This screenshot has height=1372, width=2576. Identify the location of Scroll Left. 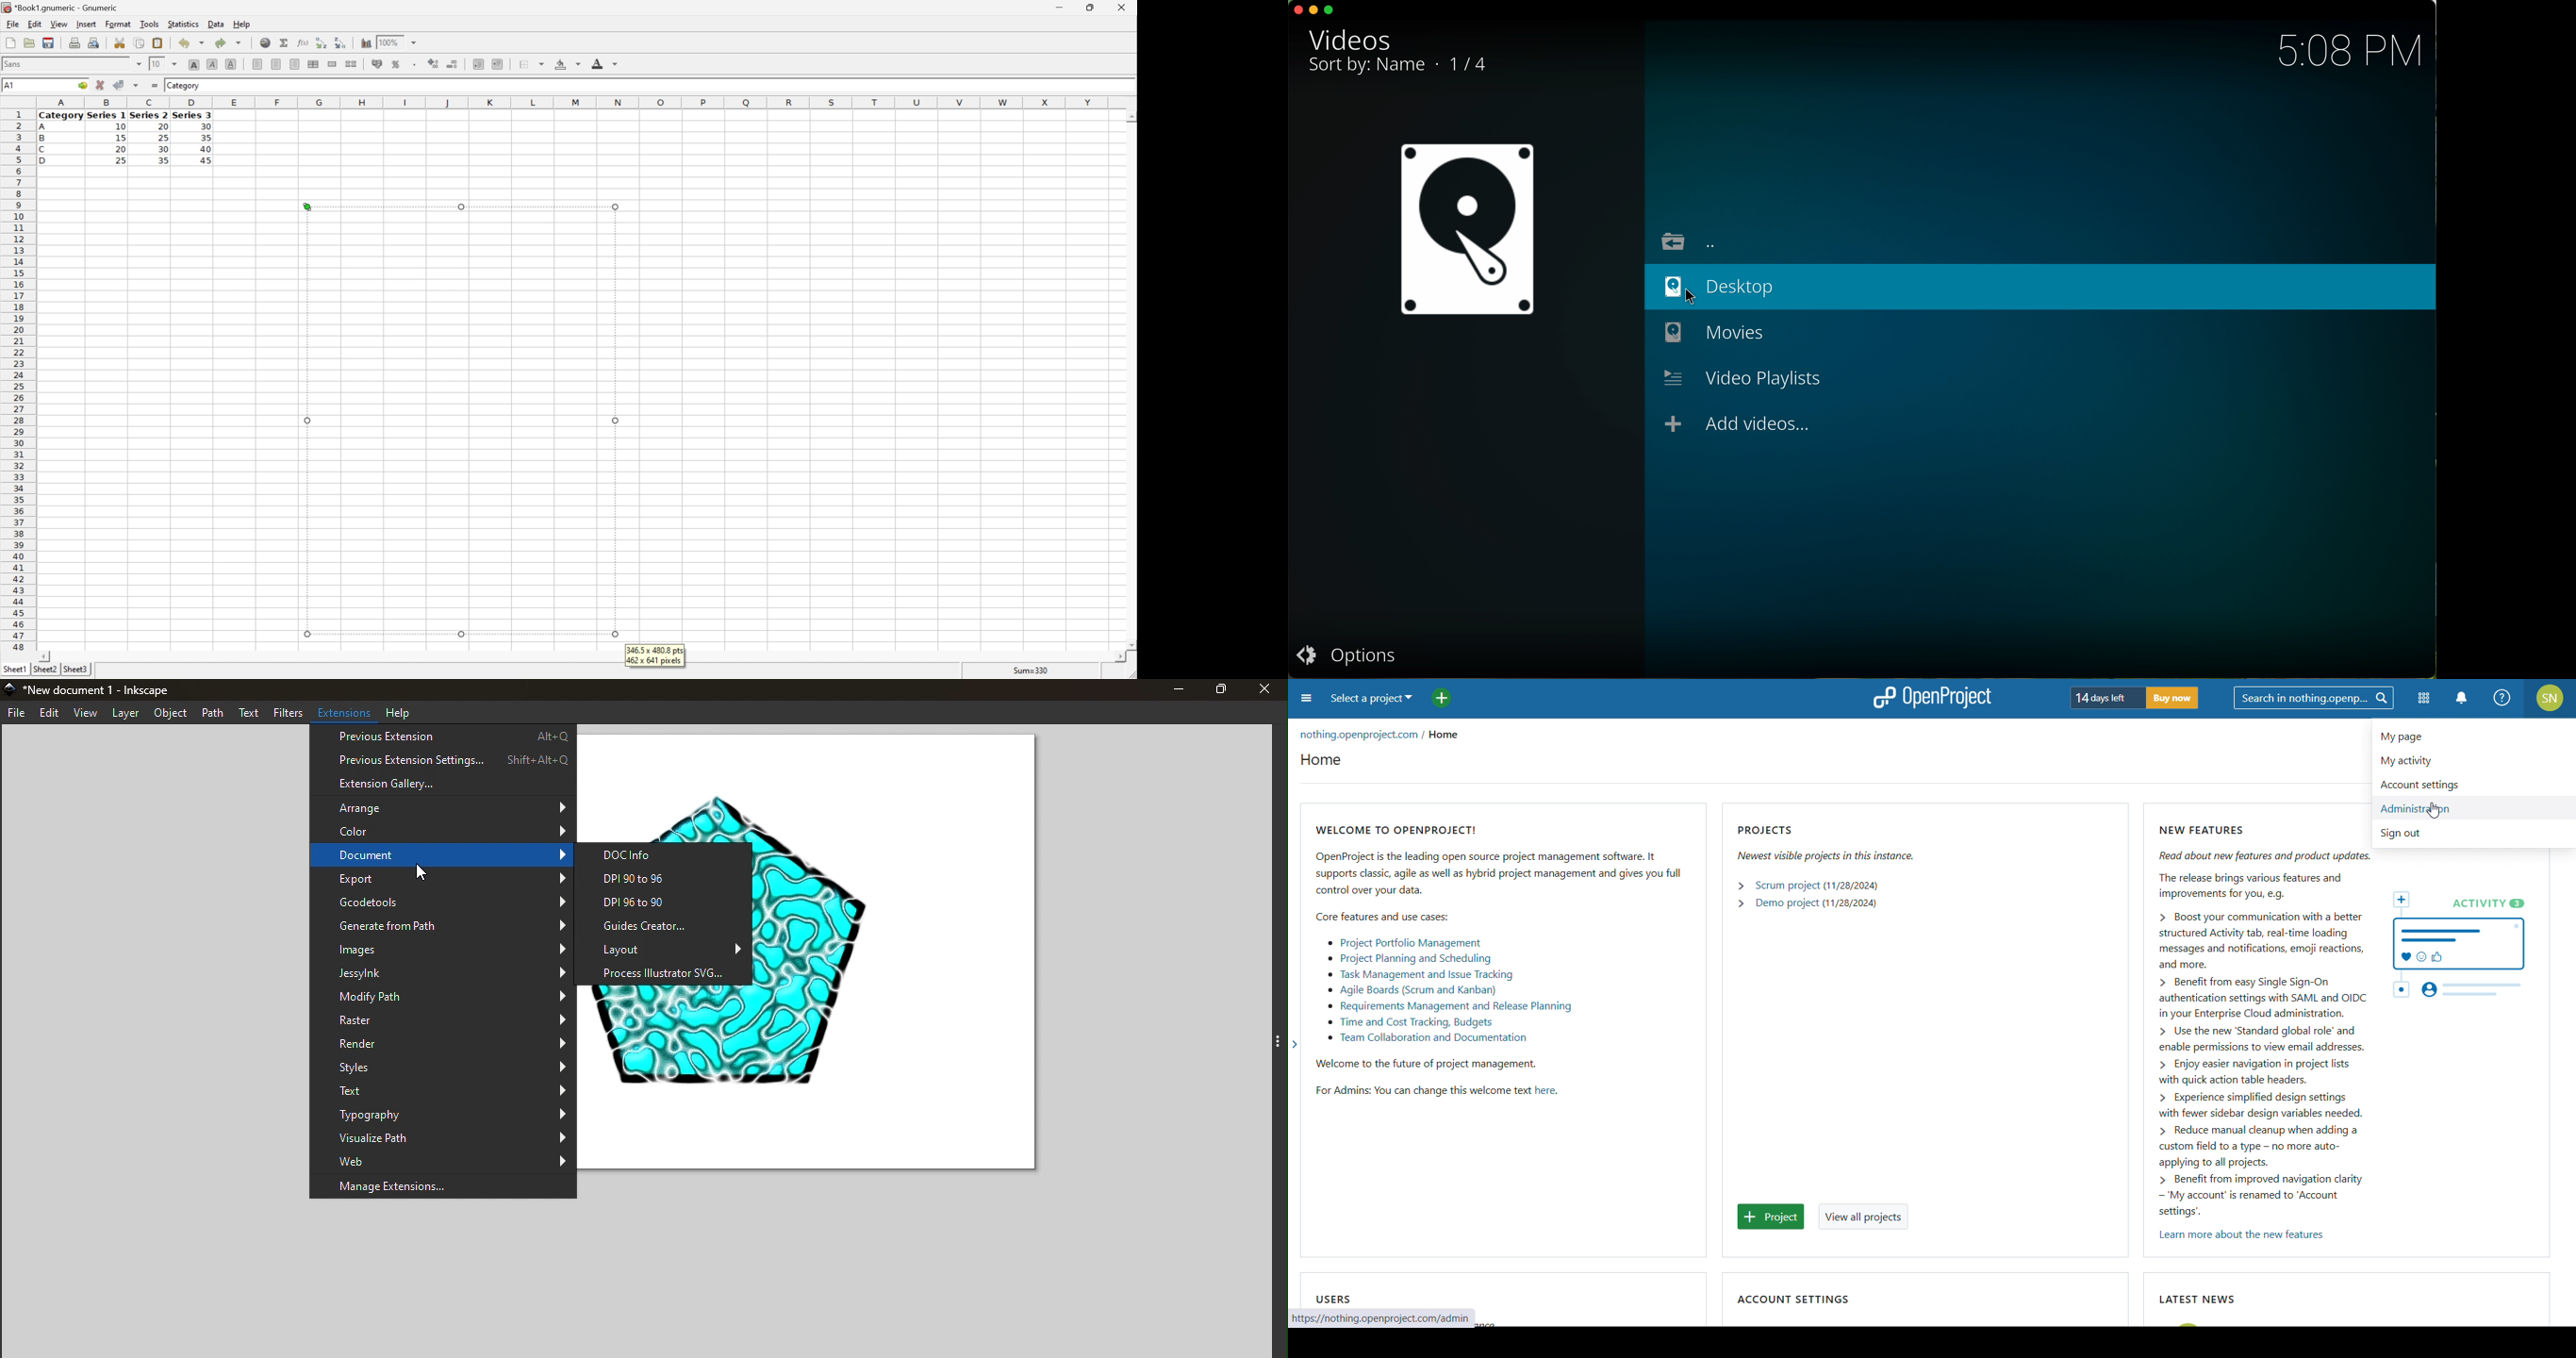
(46, 657).